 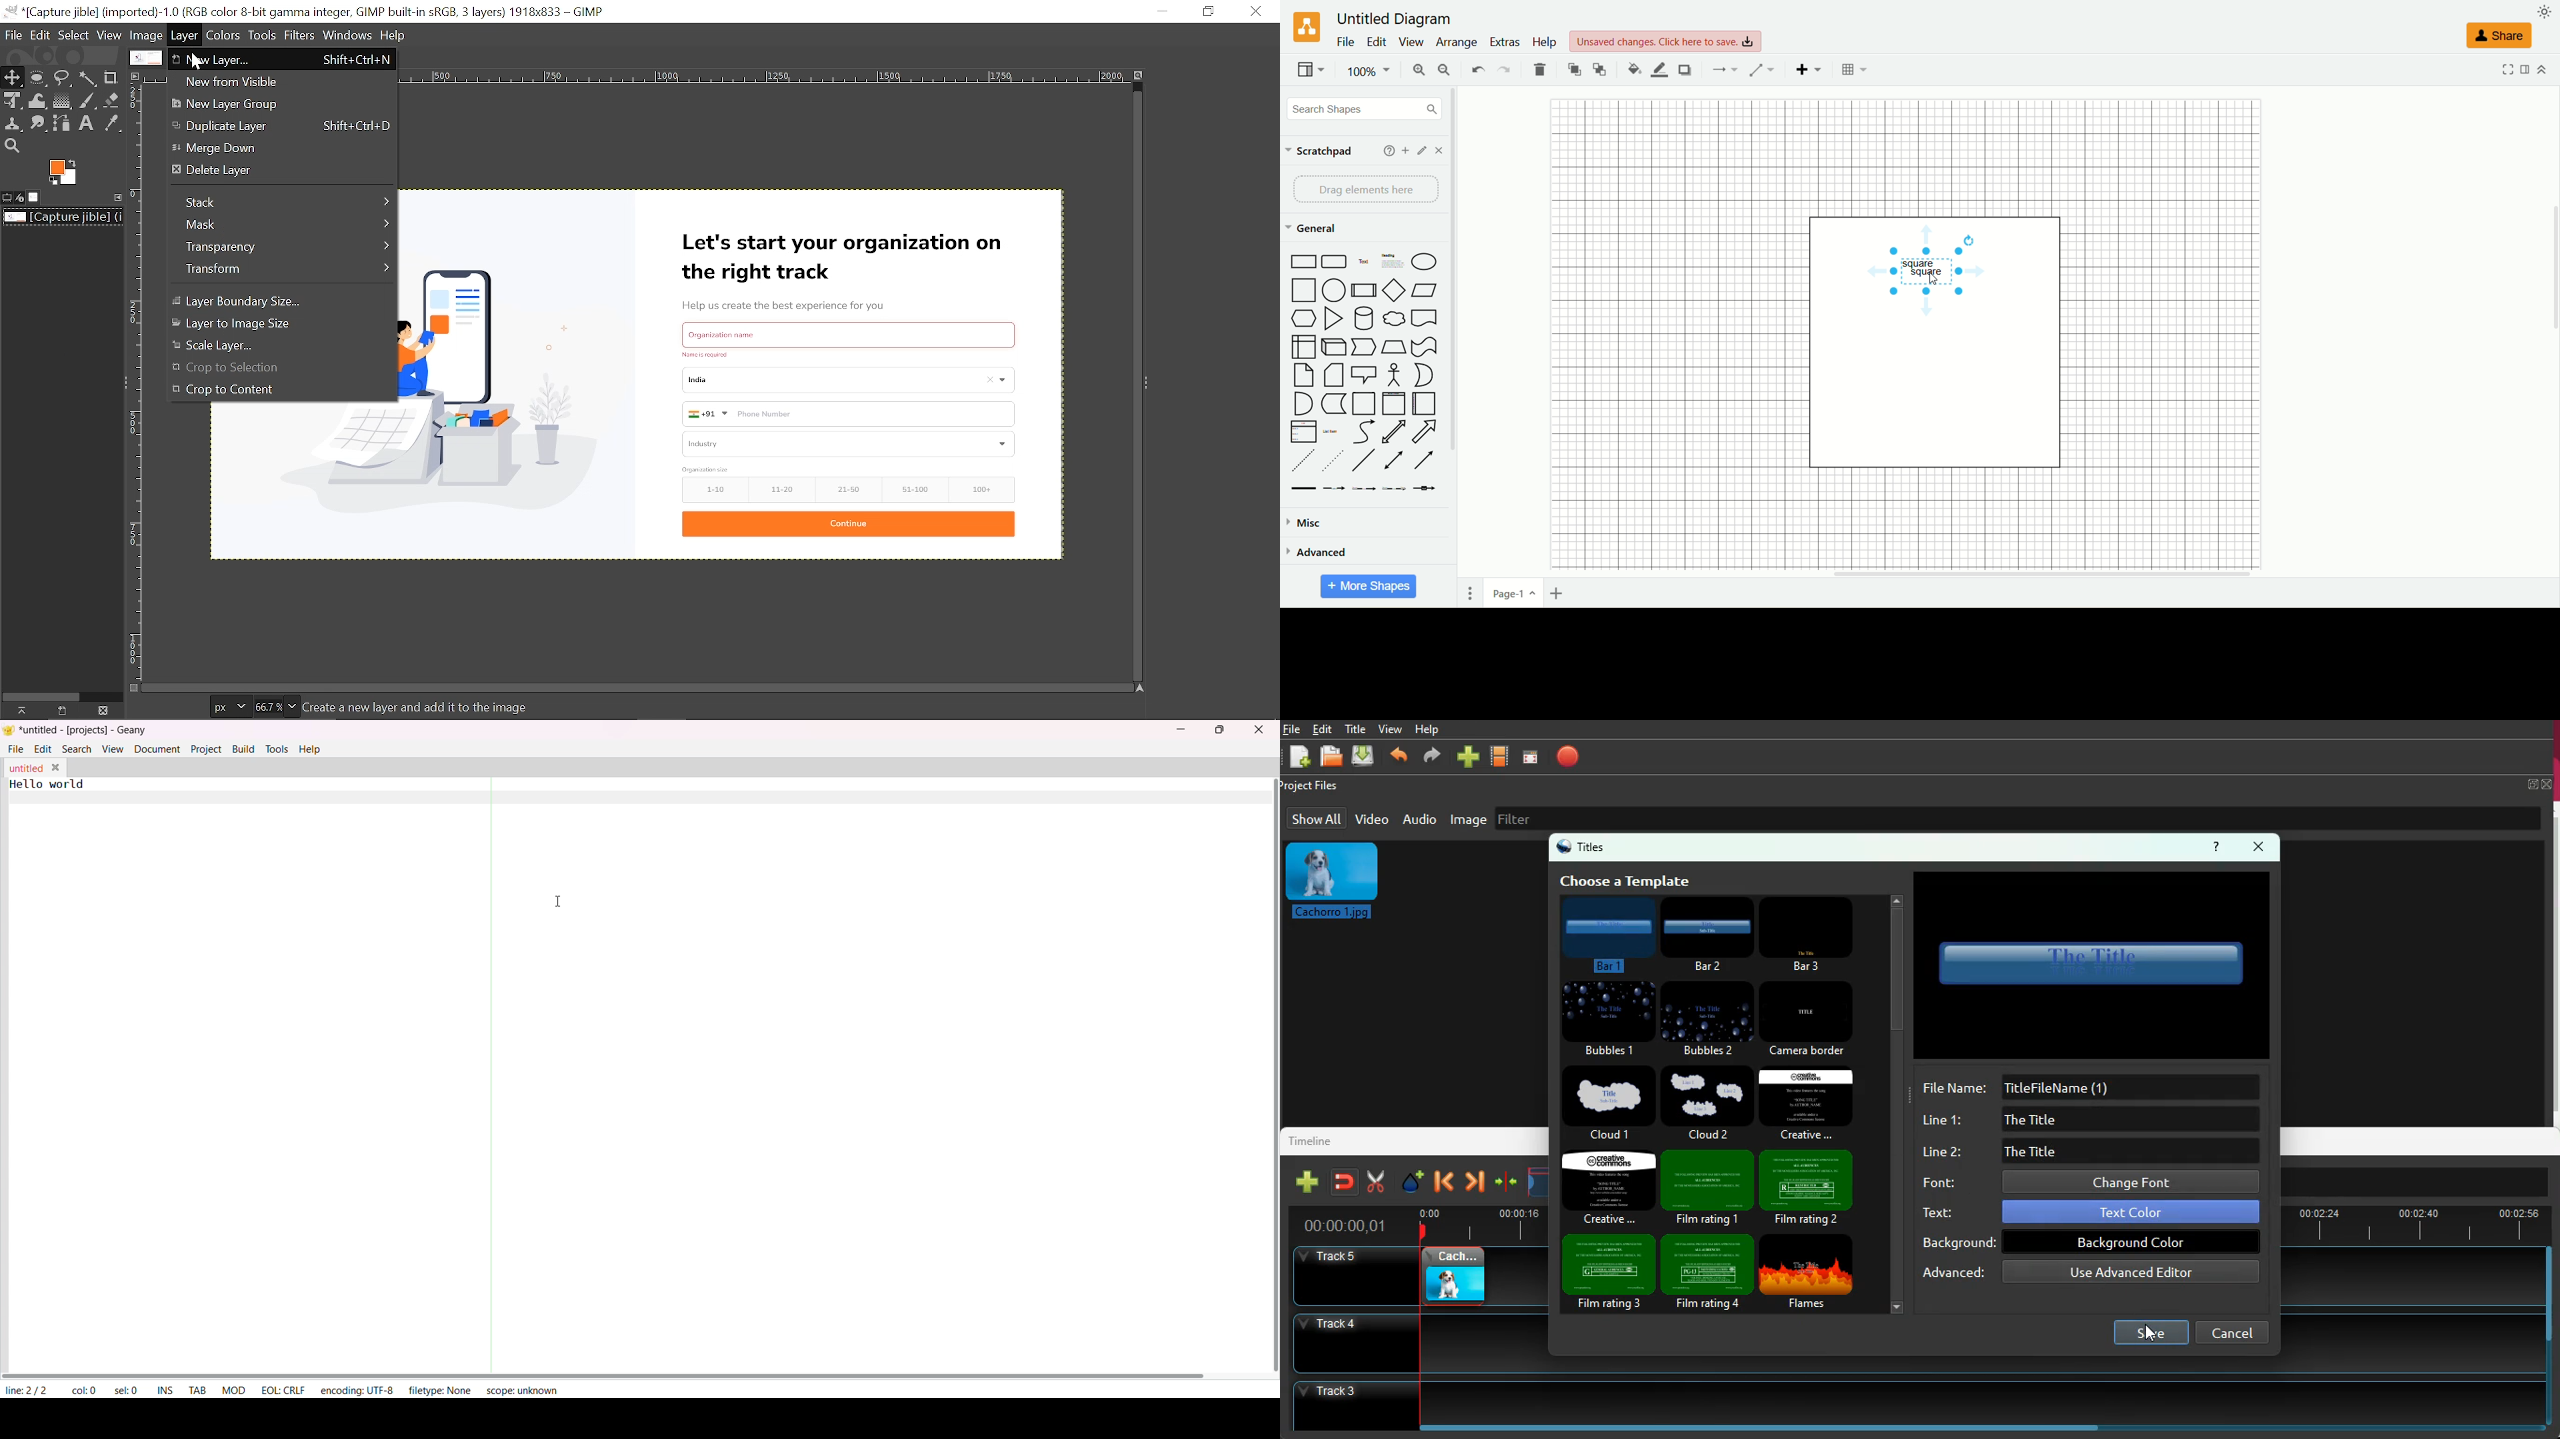 What do you see at coordinates (1633, 69) in the screenshot?
I see `fill color` at bounding box center [1633, 69].